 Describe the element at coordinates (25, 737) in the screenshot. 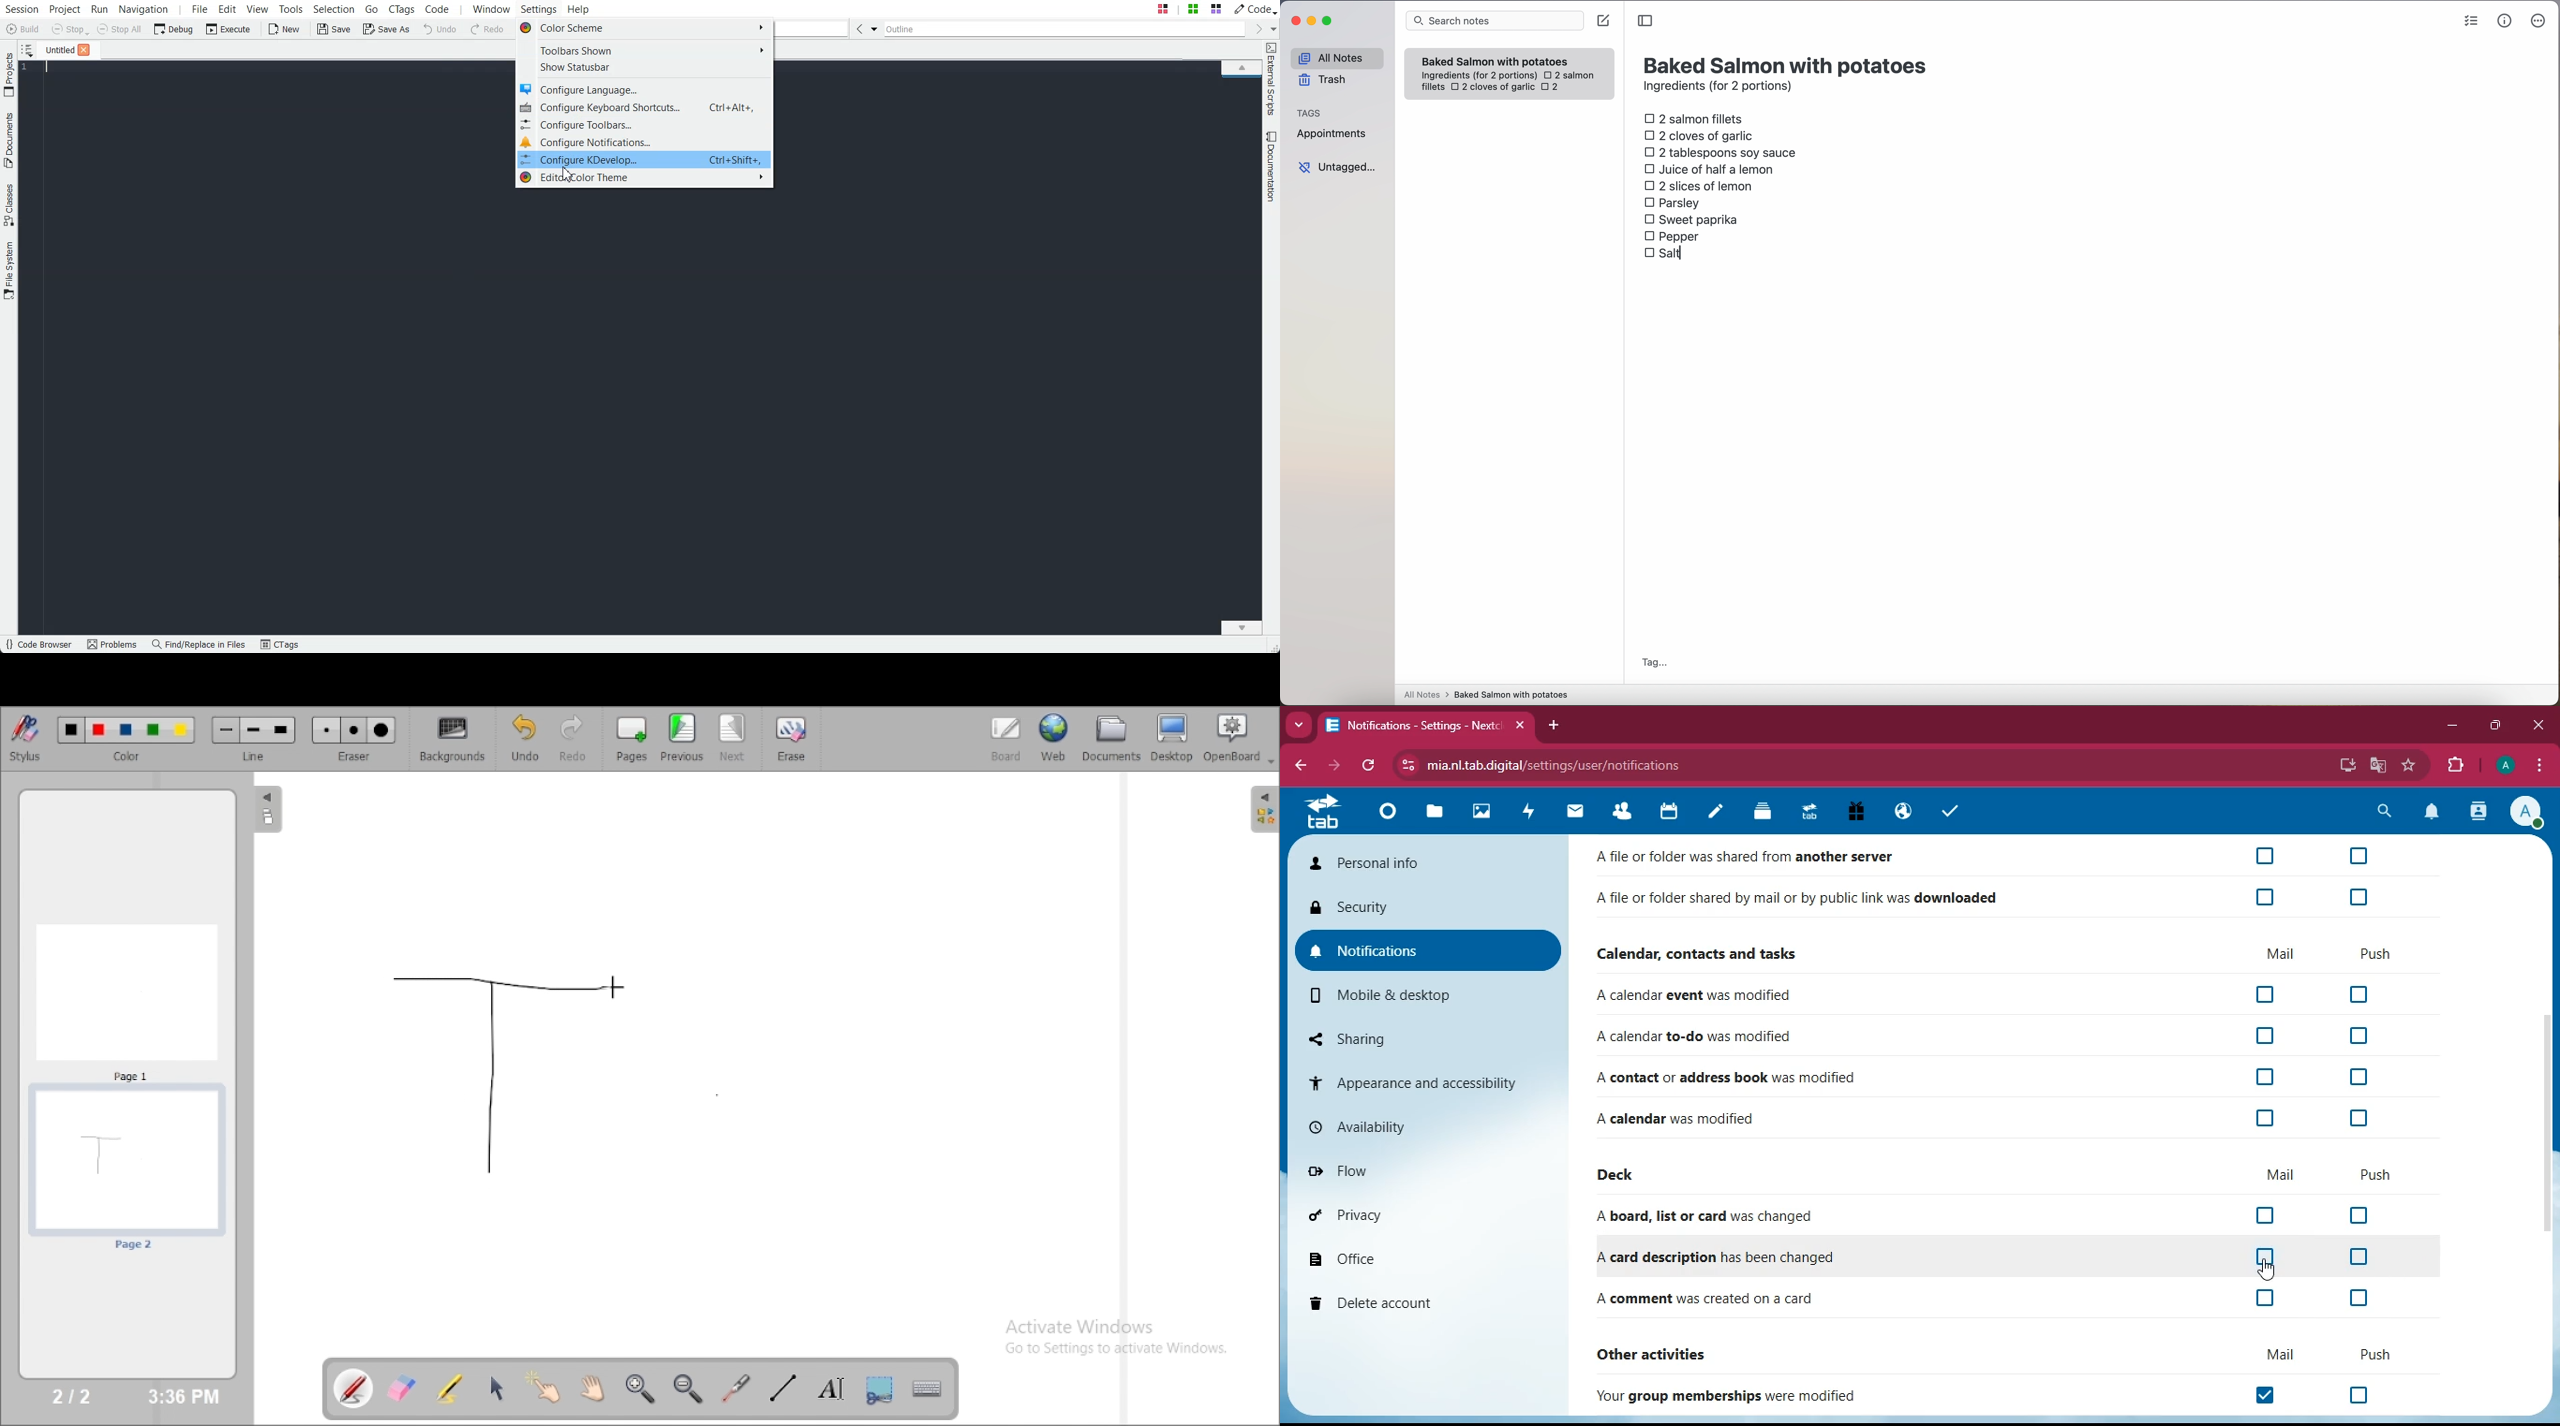

I see `stylus` at that location.